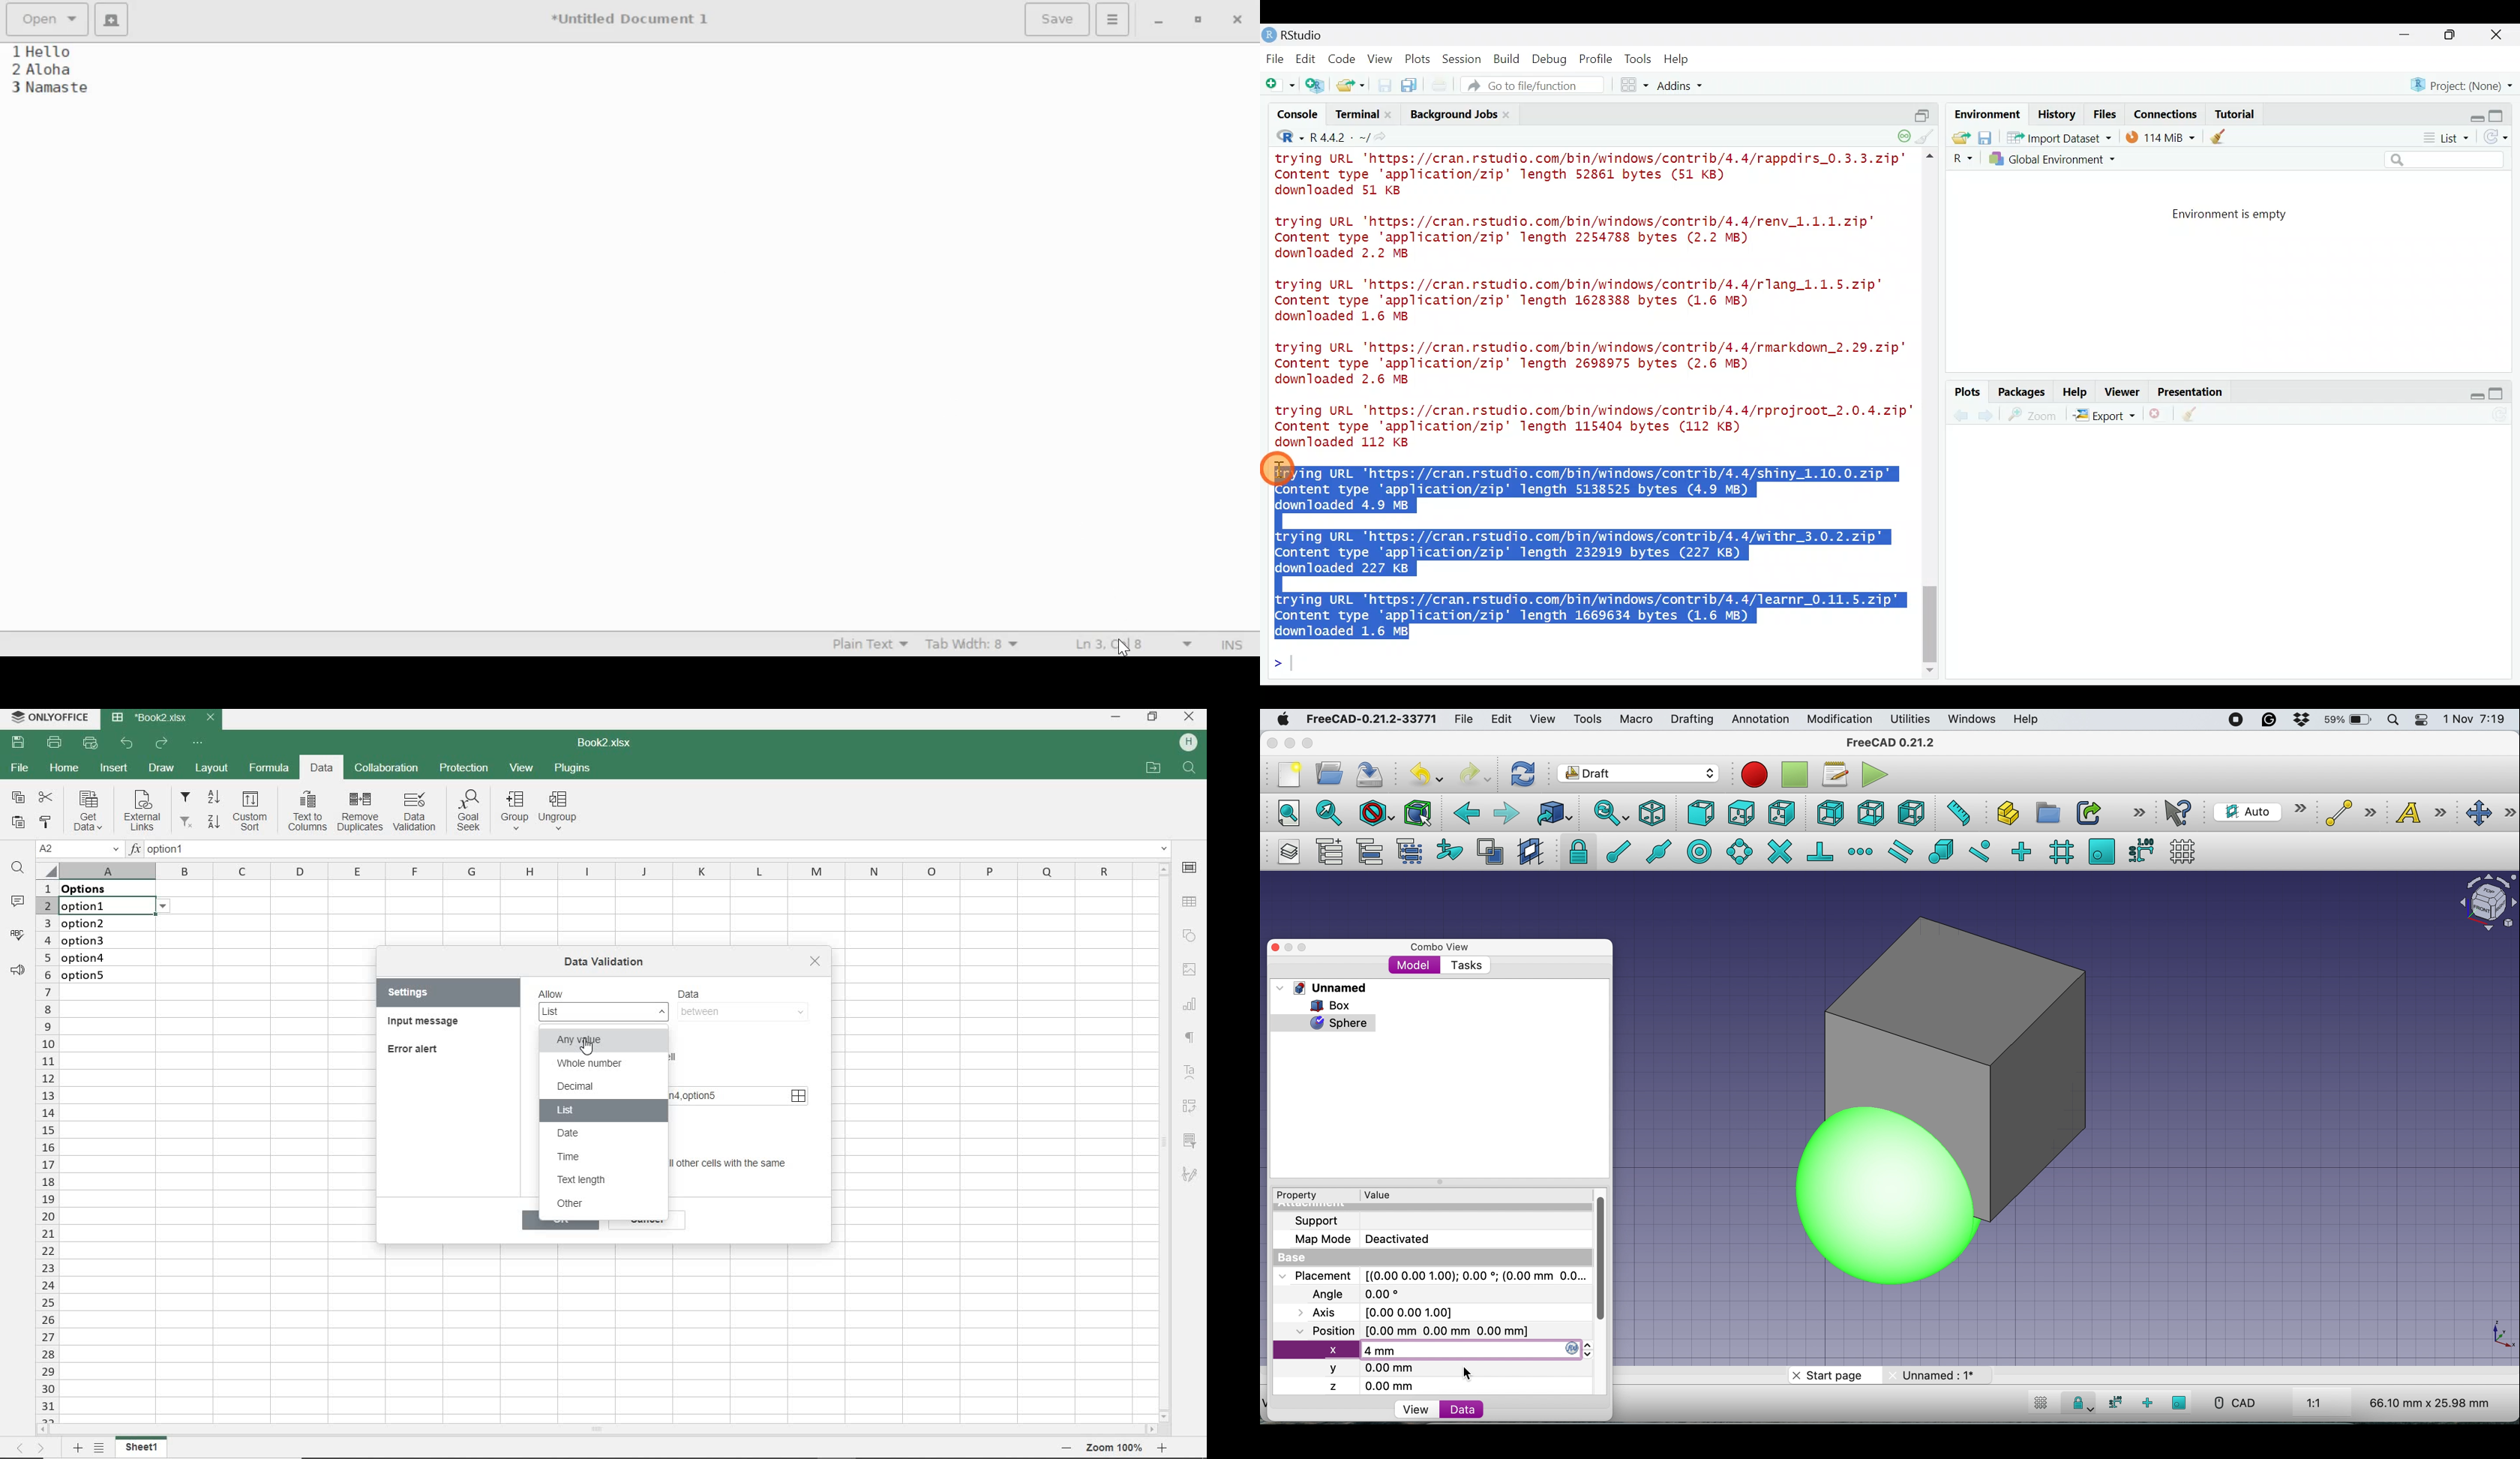 The height and width of the screenshot is (1484, 2520). What do you see at coordinates (1639, 58) in the screenshot?
I see `Tools` at bounding box center [1639, 58].